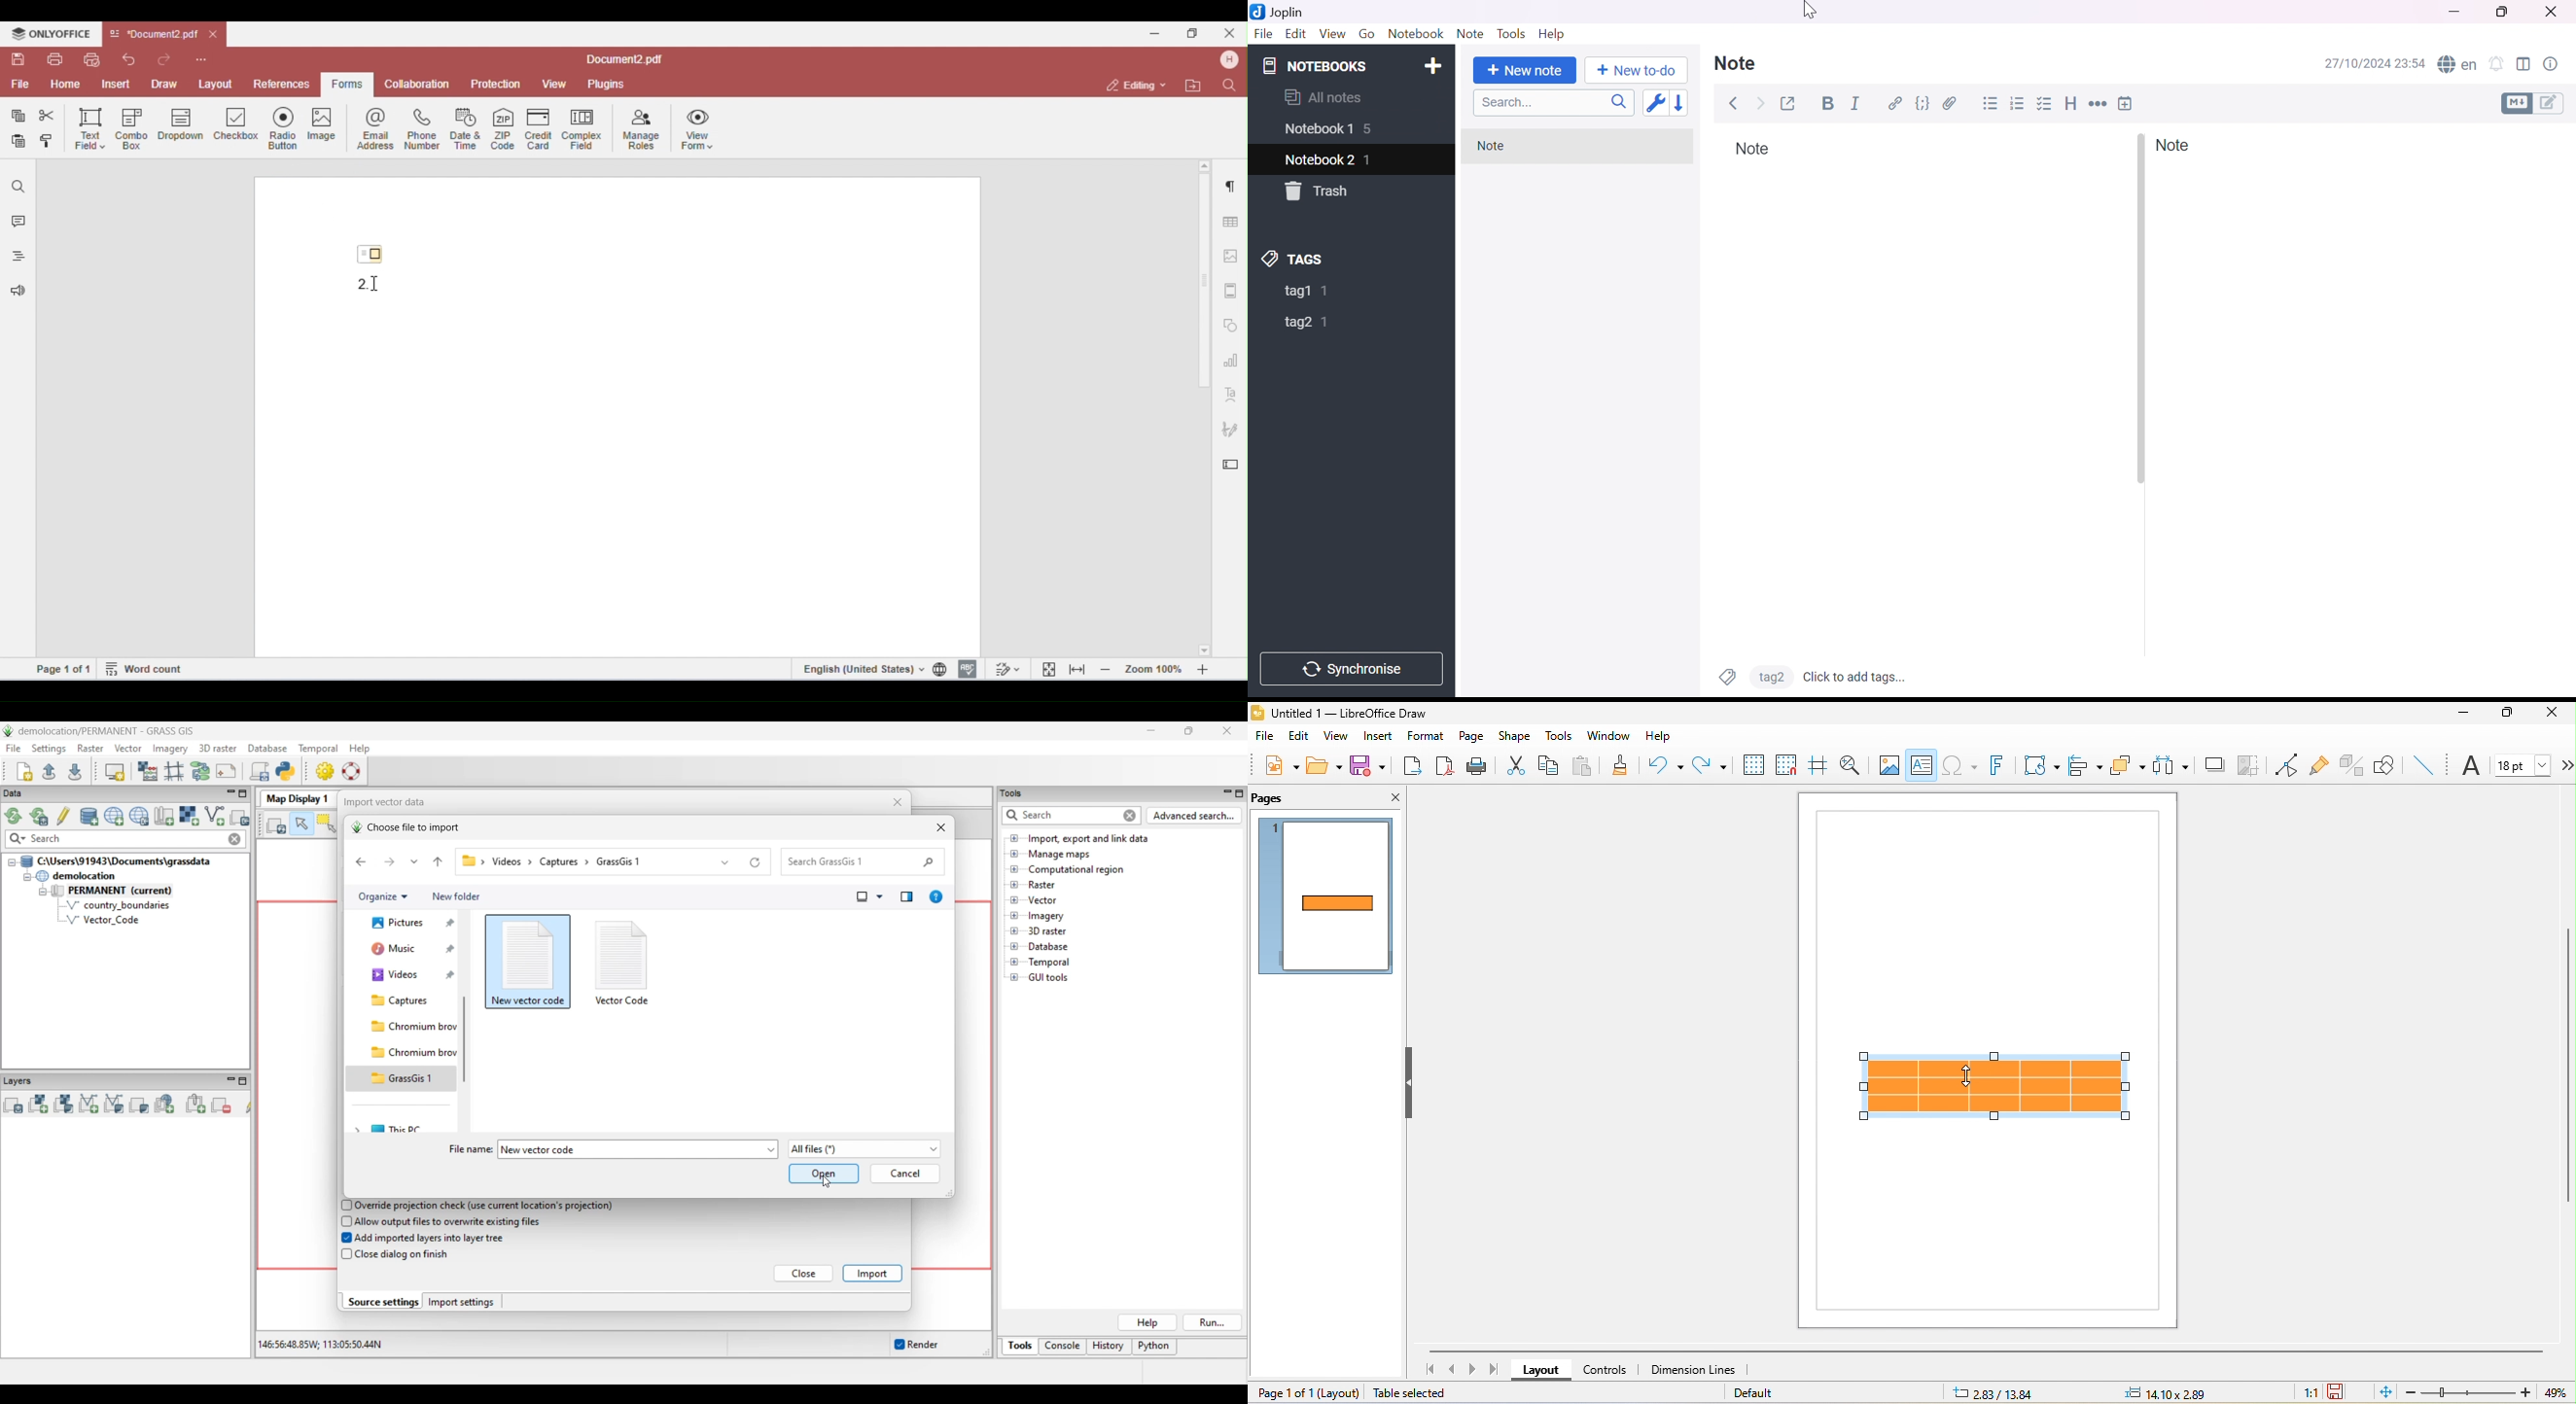  Describe the element at coordinates (1663, 737) in the screenshot. I see `help` at that location.